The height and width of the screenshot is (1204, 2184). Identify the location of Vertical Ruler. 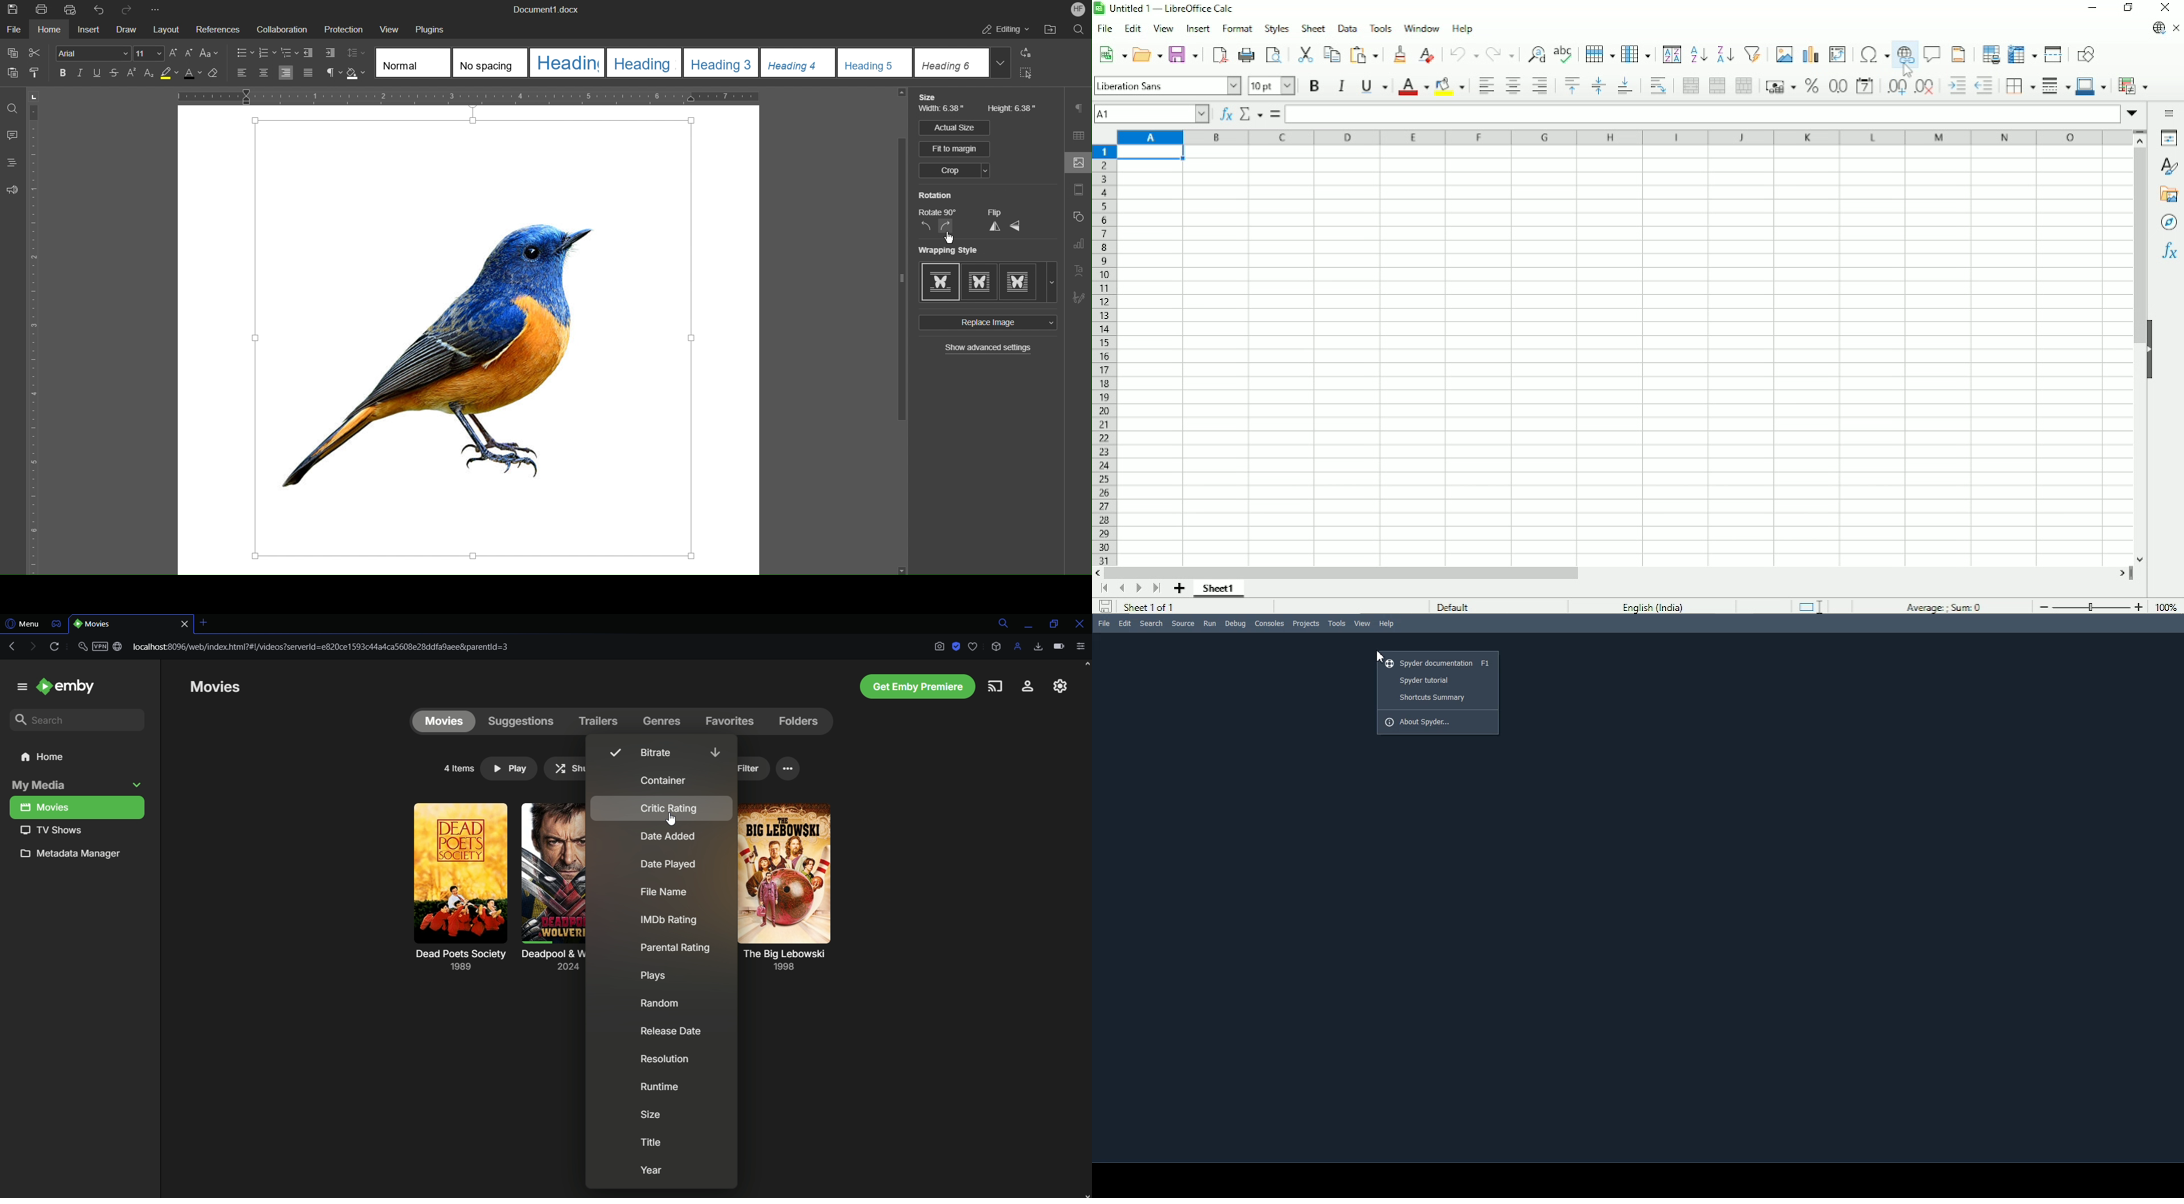
(37, 331).